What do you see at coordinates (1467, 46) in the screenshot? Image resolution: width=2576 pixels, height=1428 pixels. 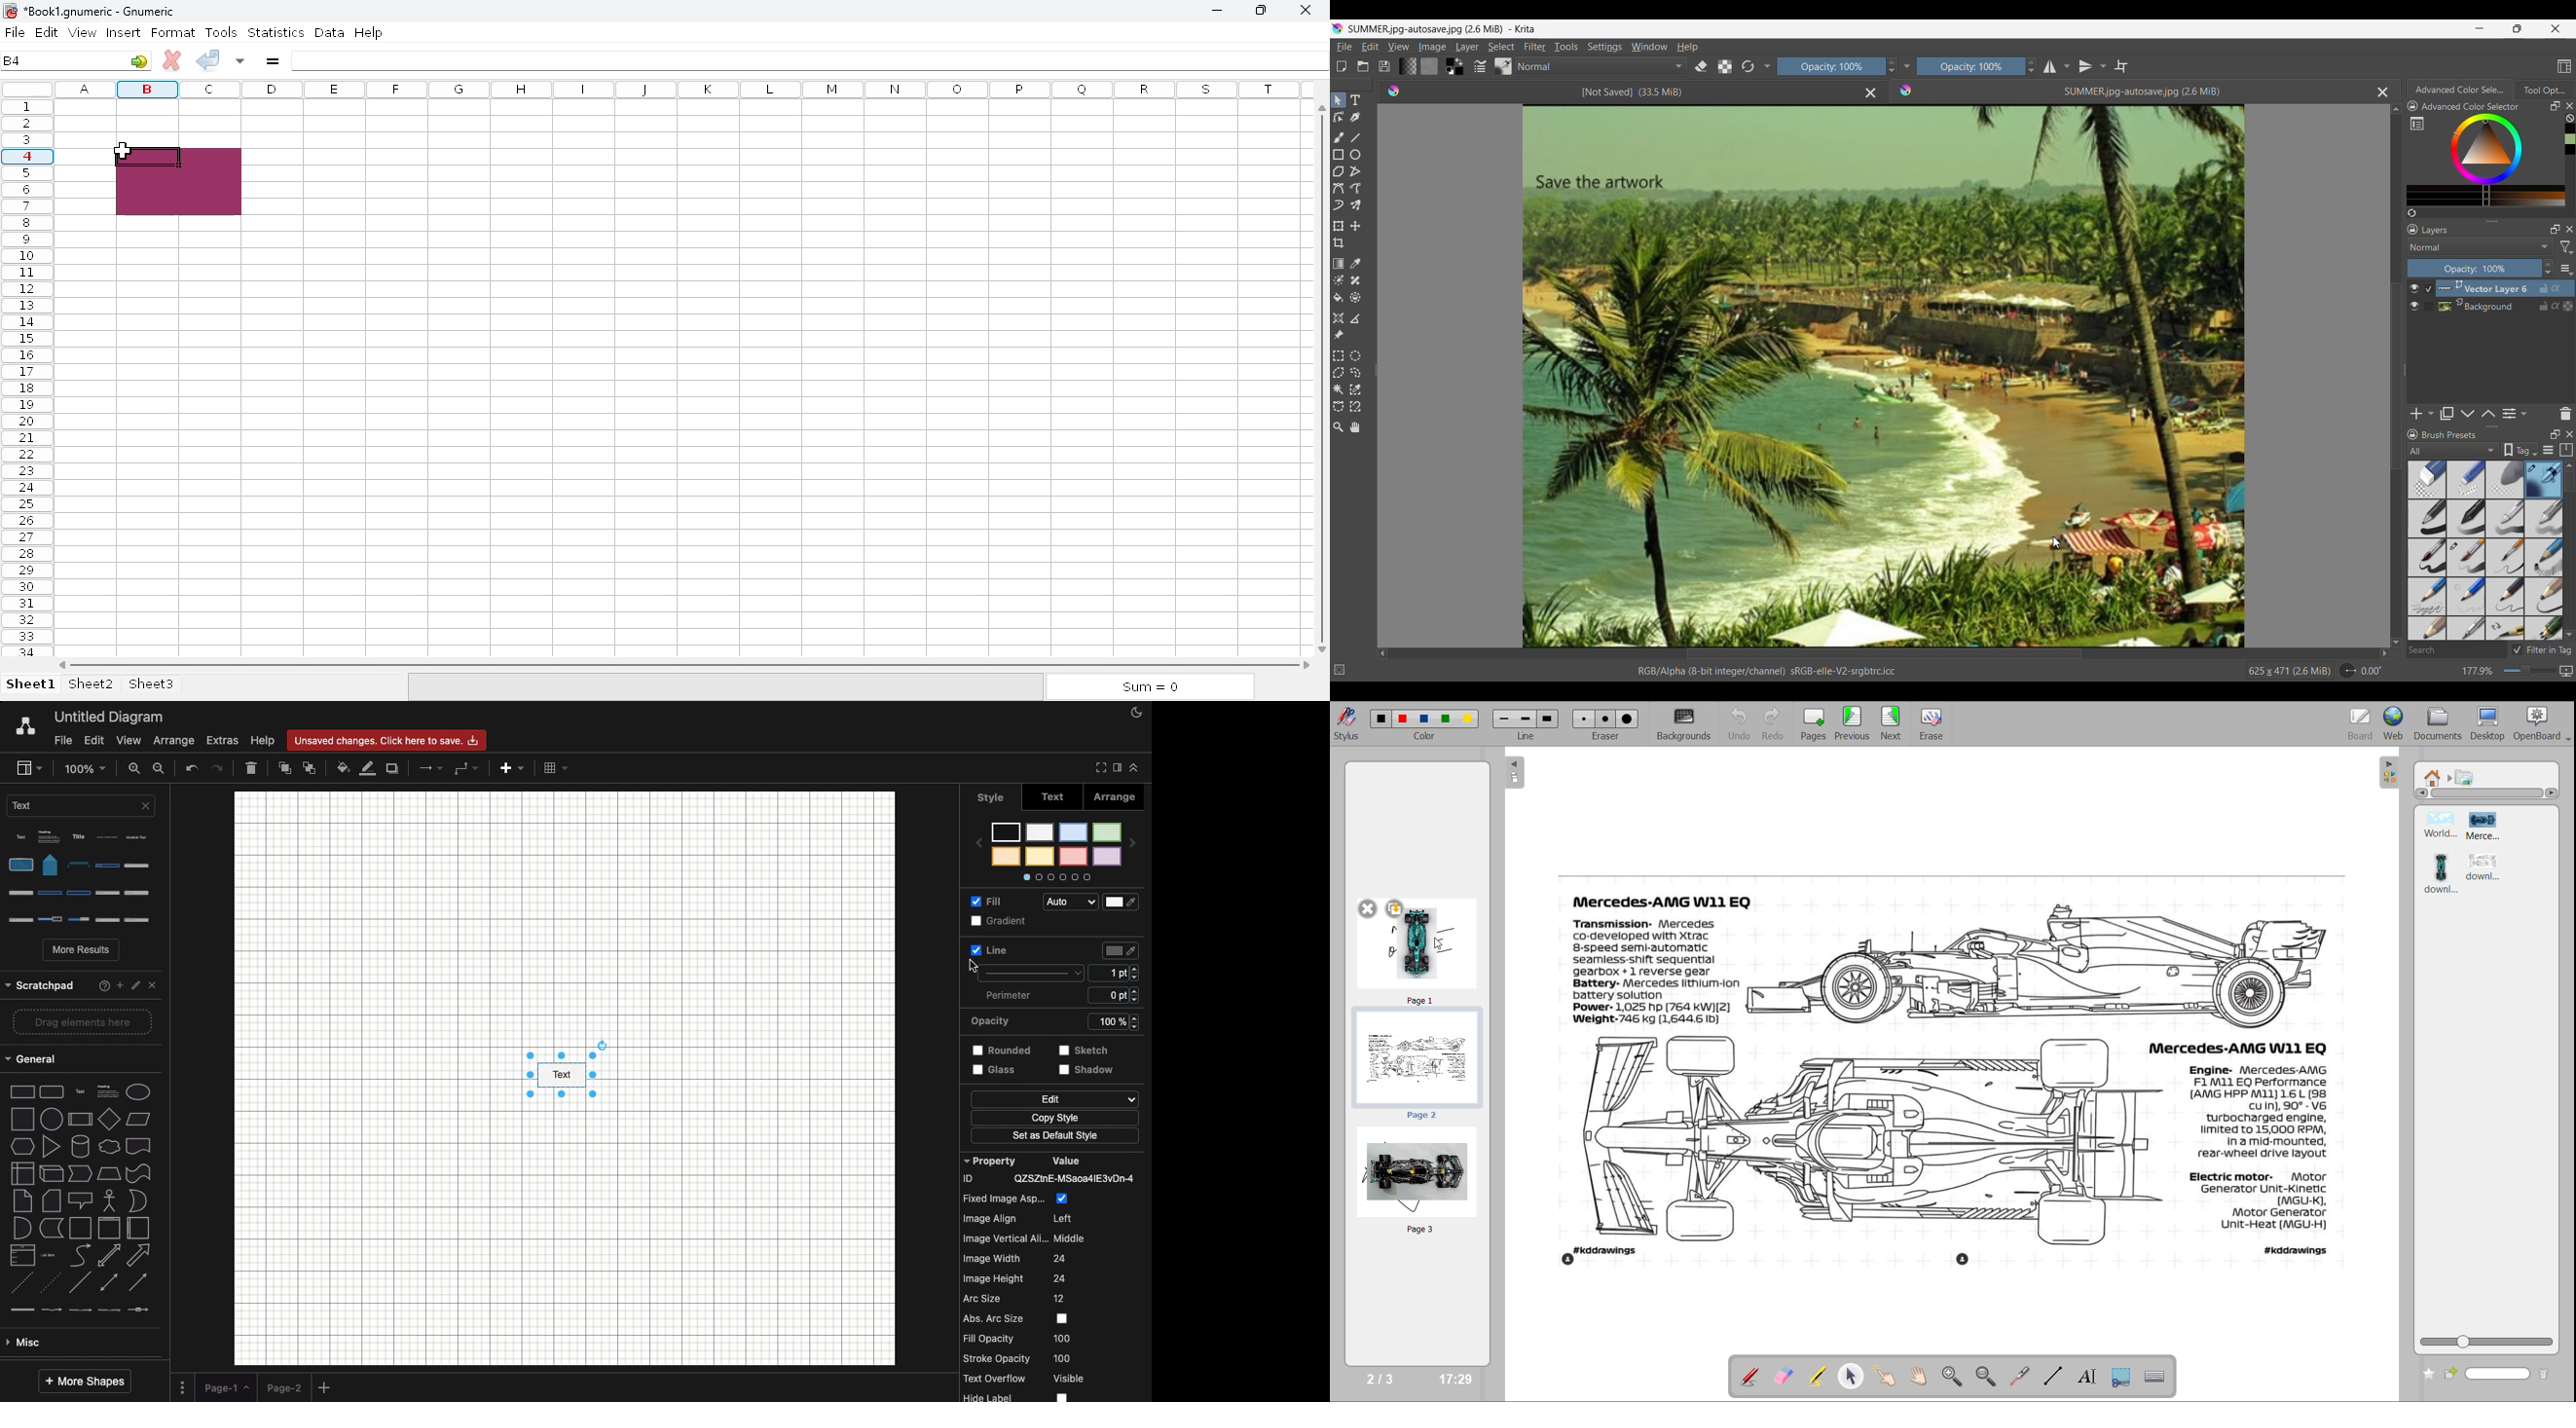 I see `Layer` at bounding box center [1467, 46].